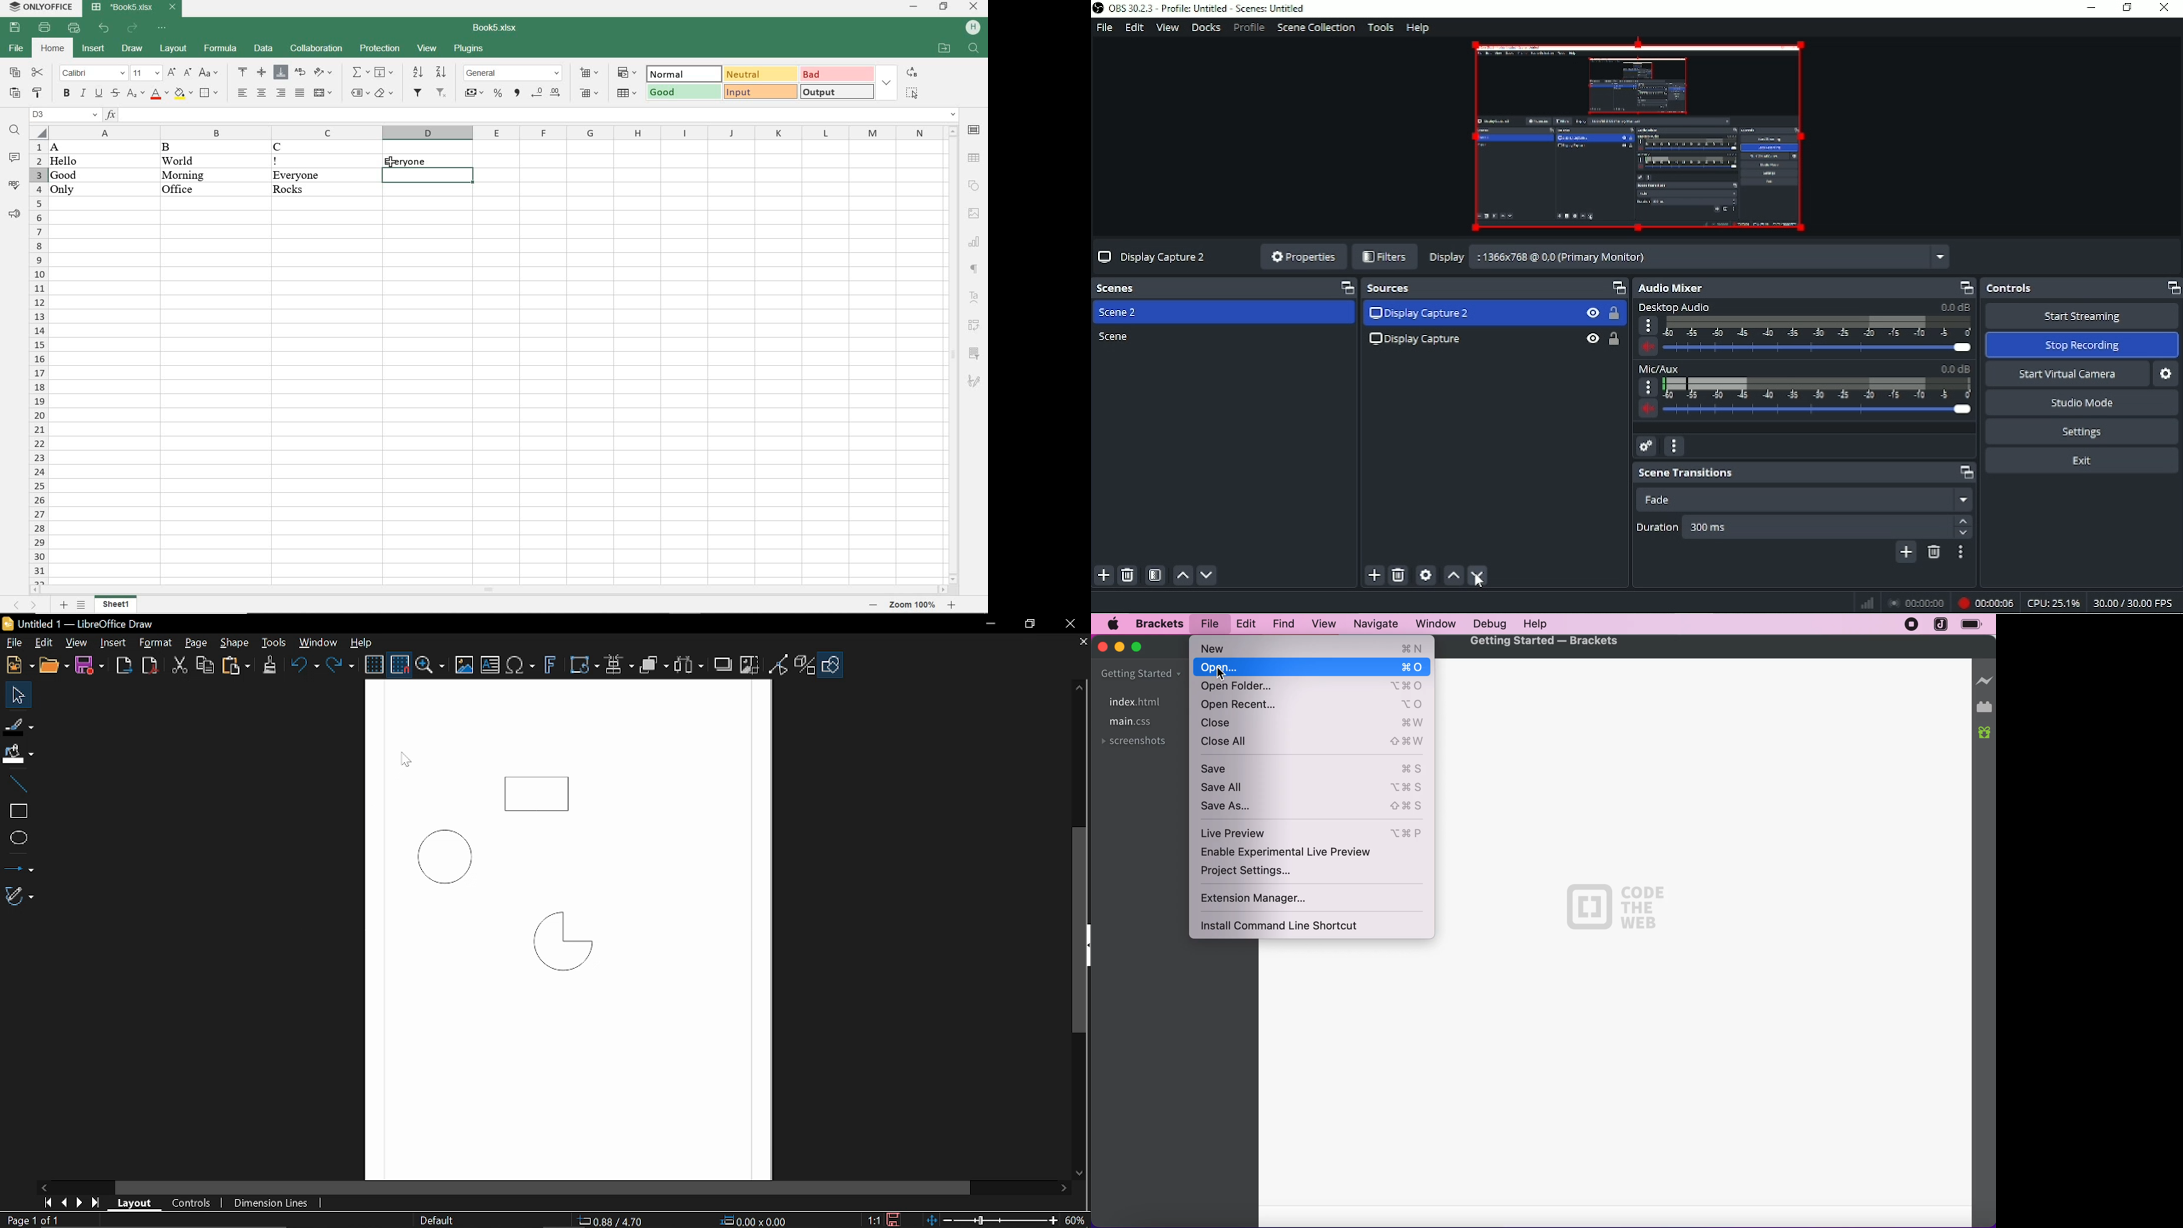  I want to click on main.css, so click(1131, 722).